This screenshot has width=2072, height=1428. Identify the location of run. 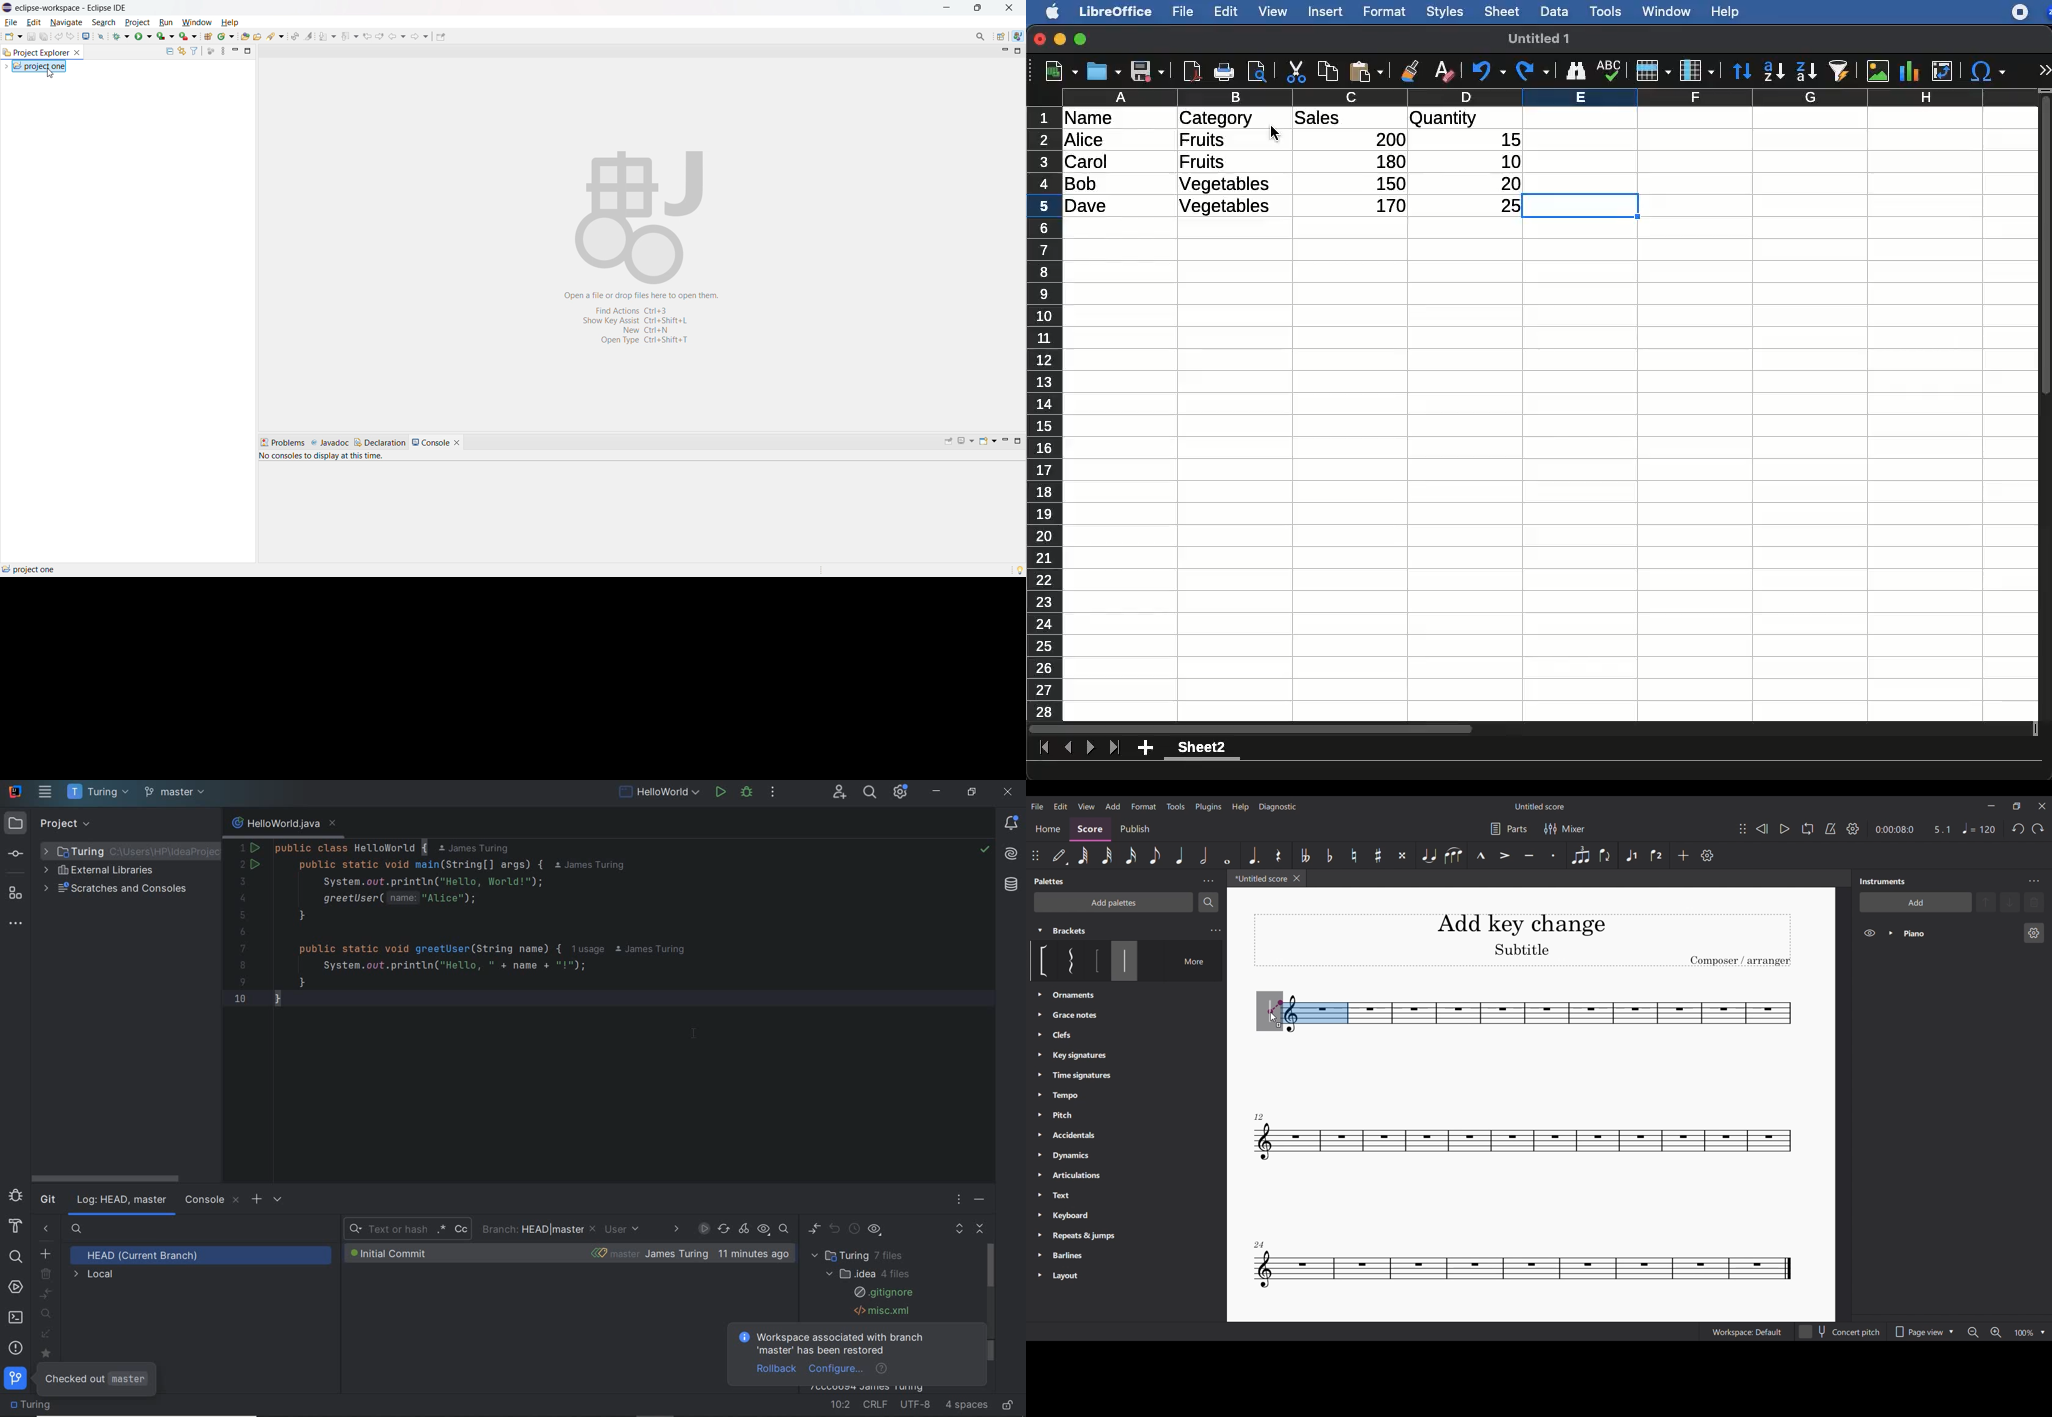
(143, 35).